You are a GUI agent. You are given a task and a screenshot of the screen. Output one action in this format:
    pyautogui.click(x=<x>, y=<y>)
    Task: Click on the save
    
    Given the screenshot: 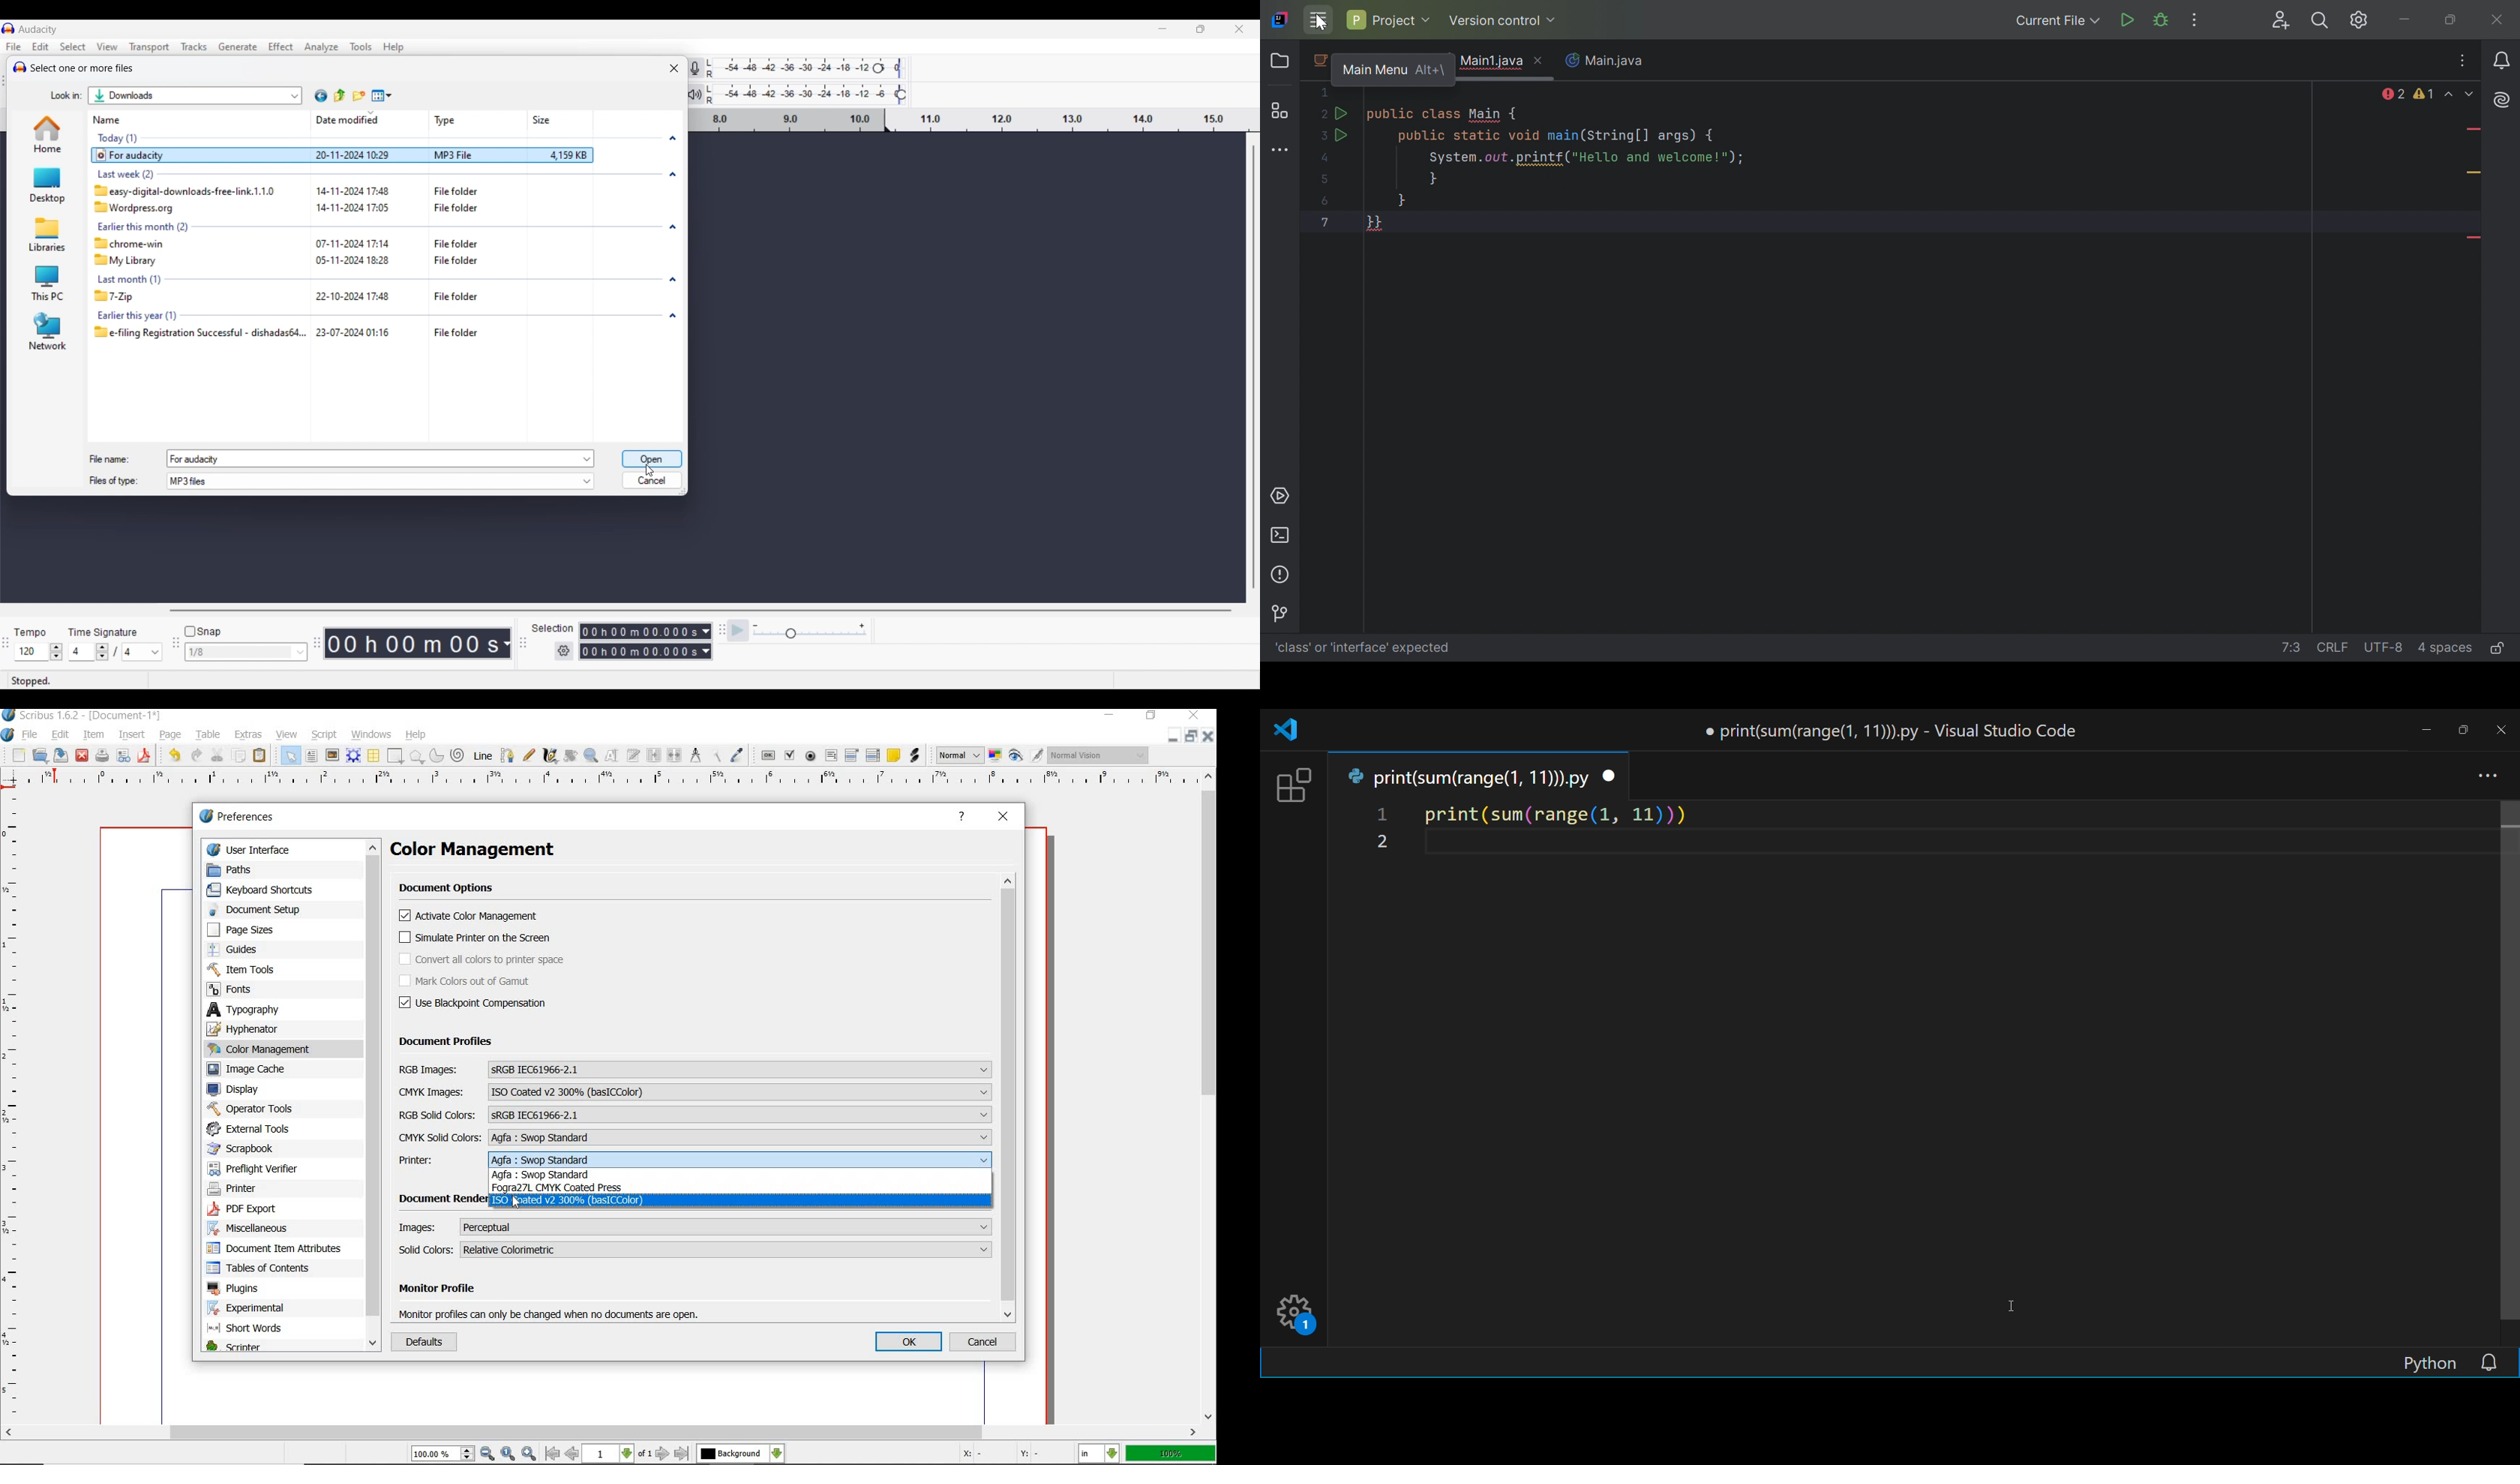 What is the action you would take?
    pyautogui.click(x=146, y=754)
    